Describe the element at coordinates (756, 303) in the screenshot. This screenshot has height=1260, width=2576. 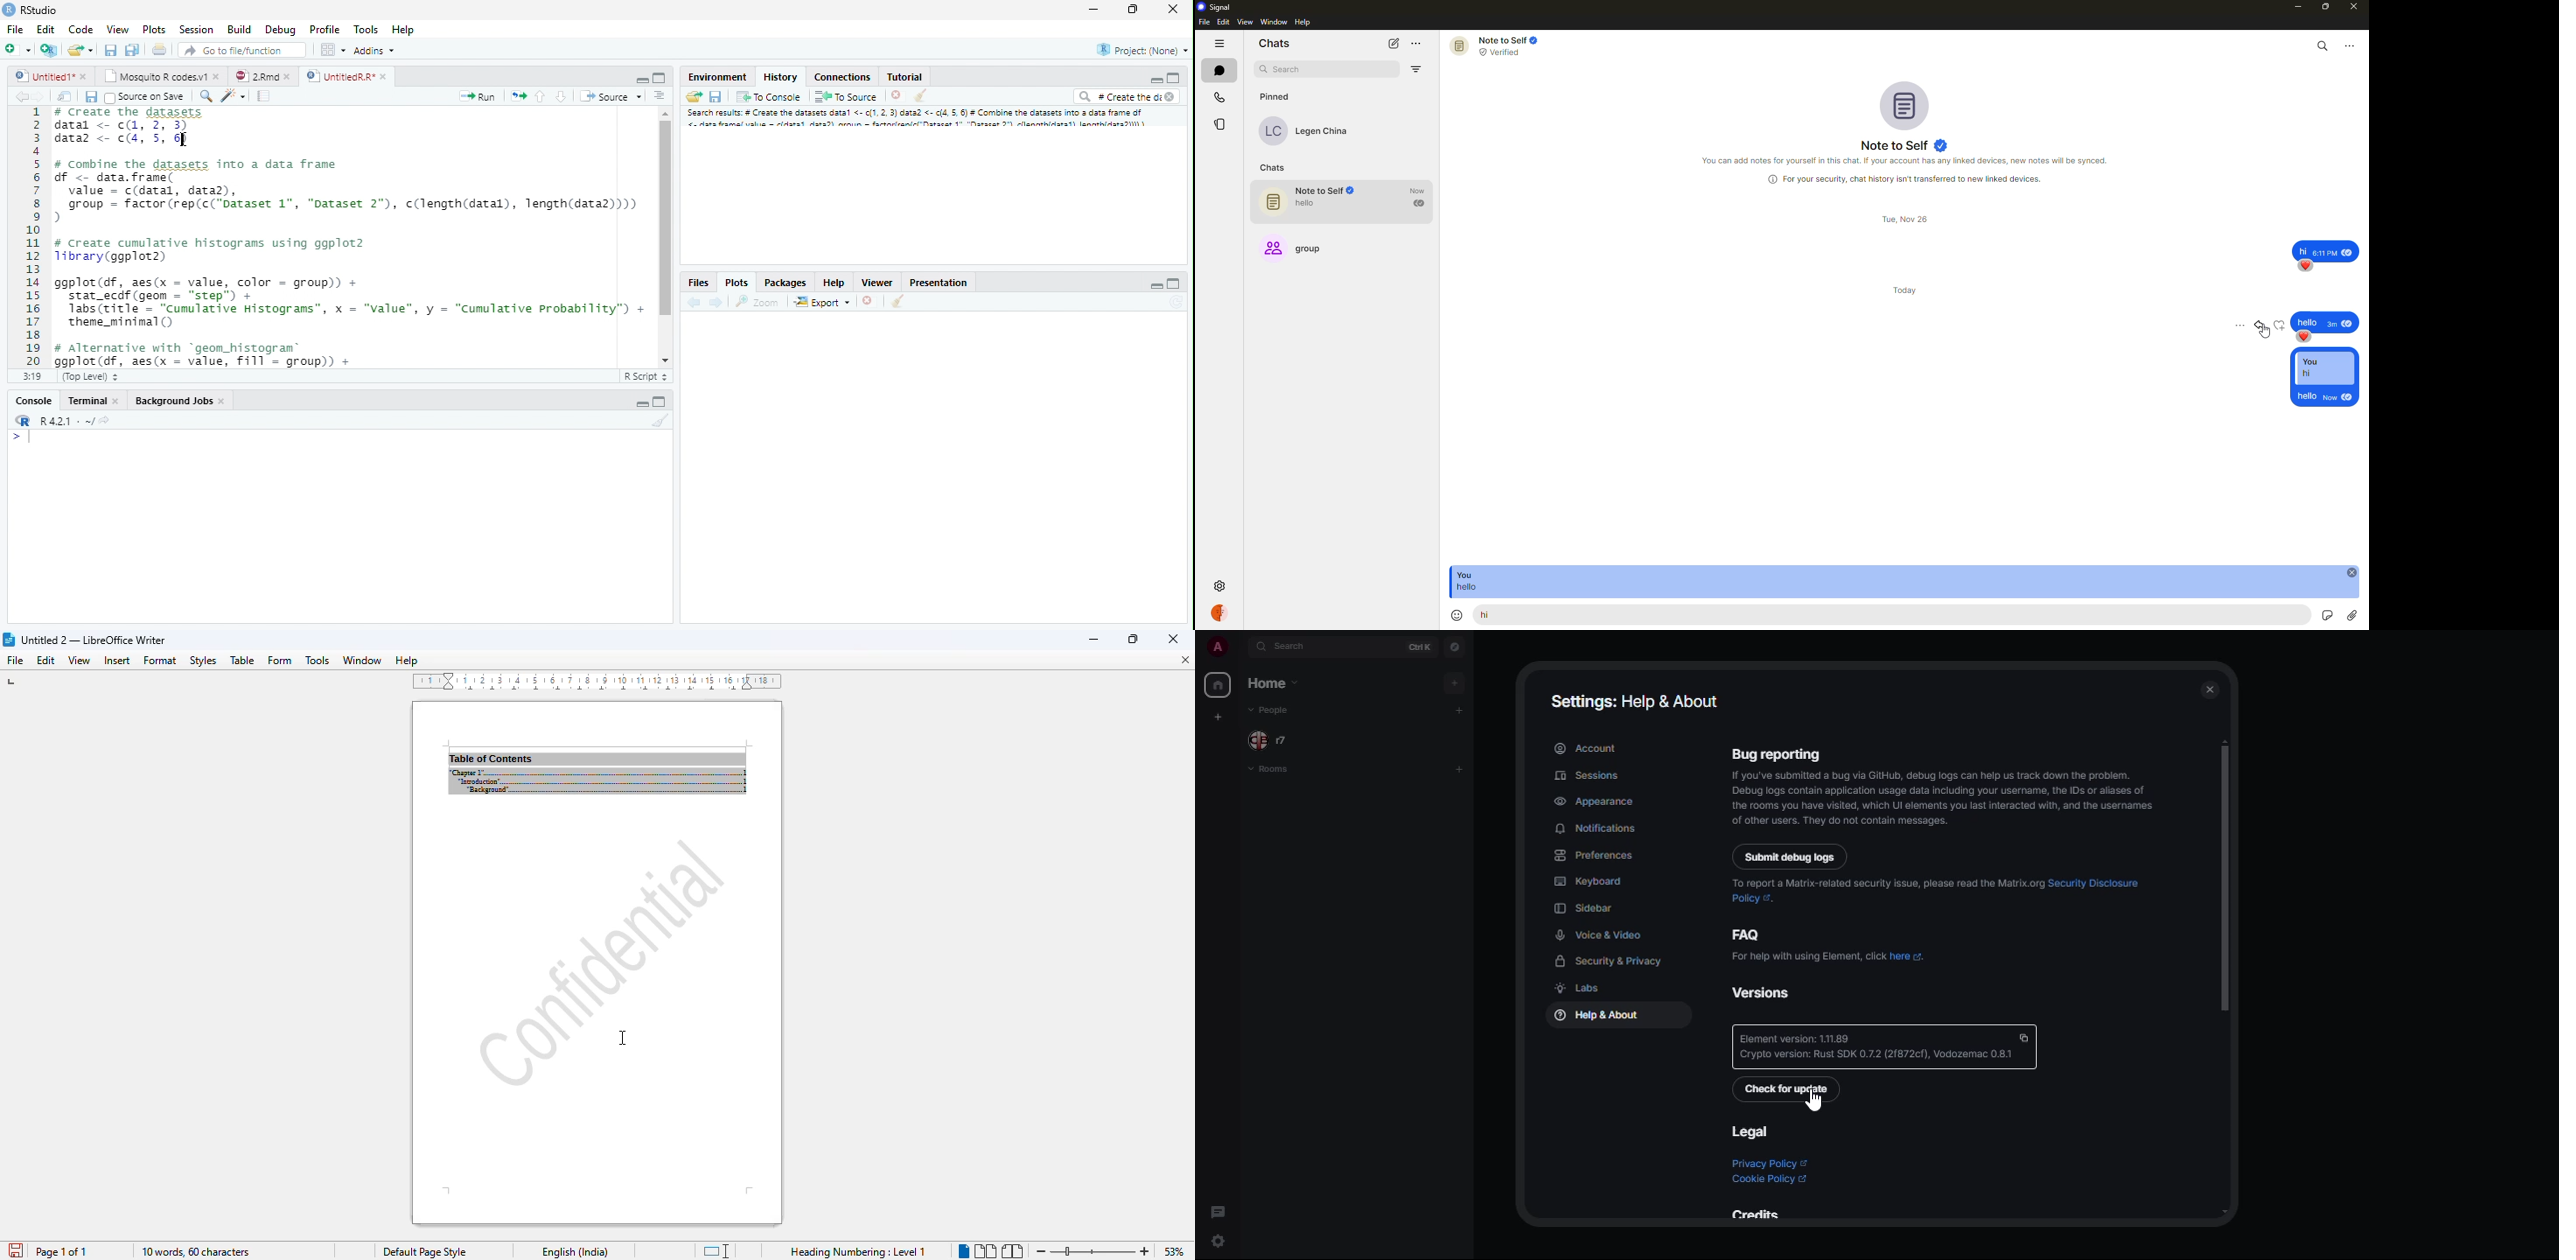
I see `Zoom` at that location.